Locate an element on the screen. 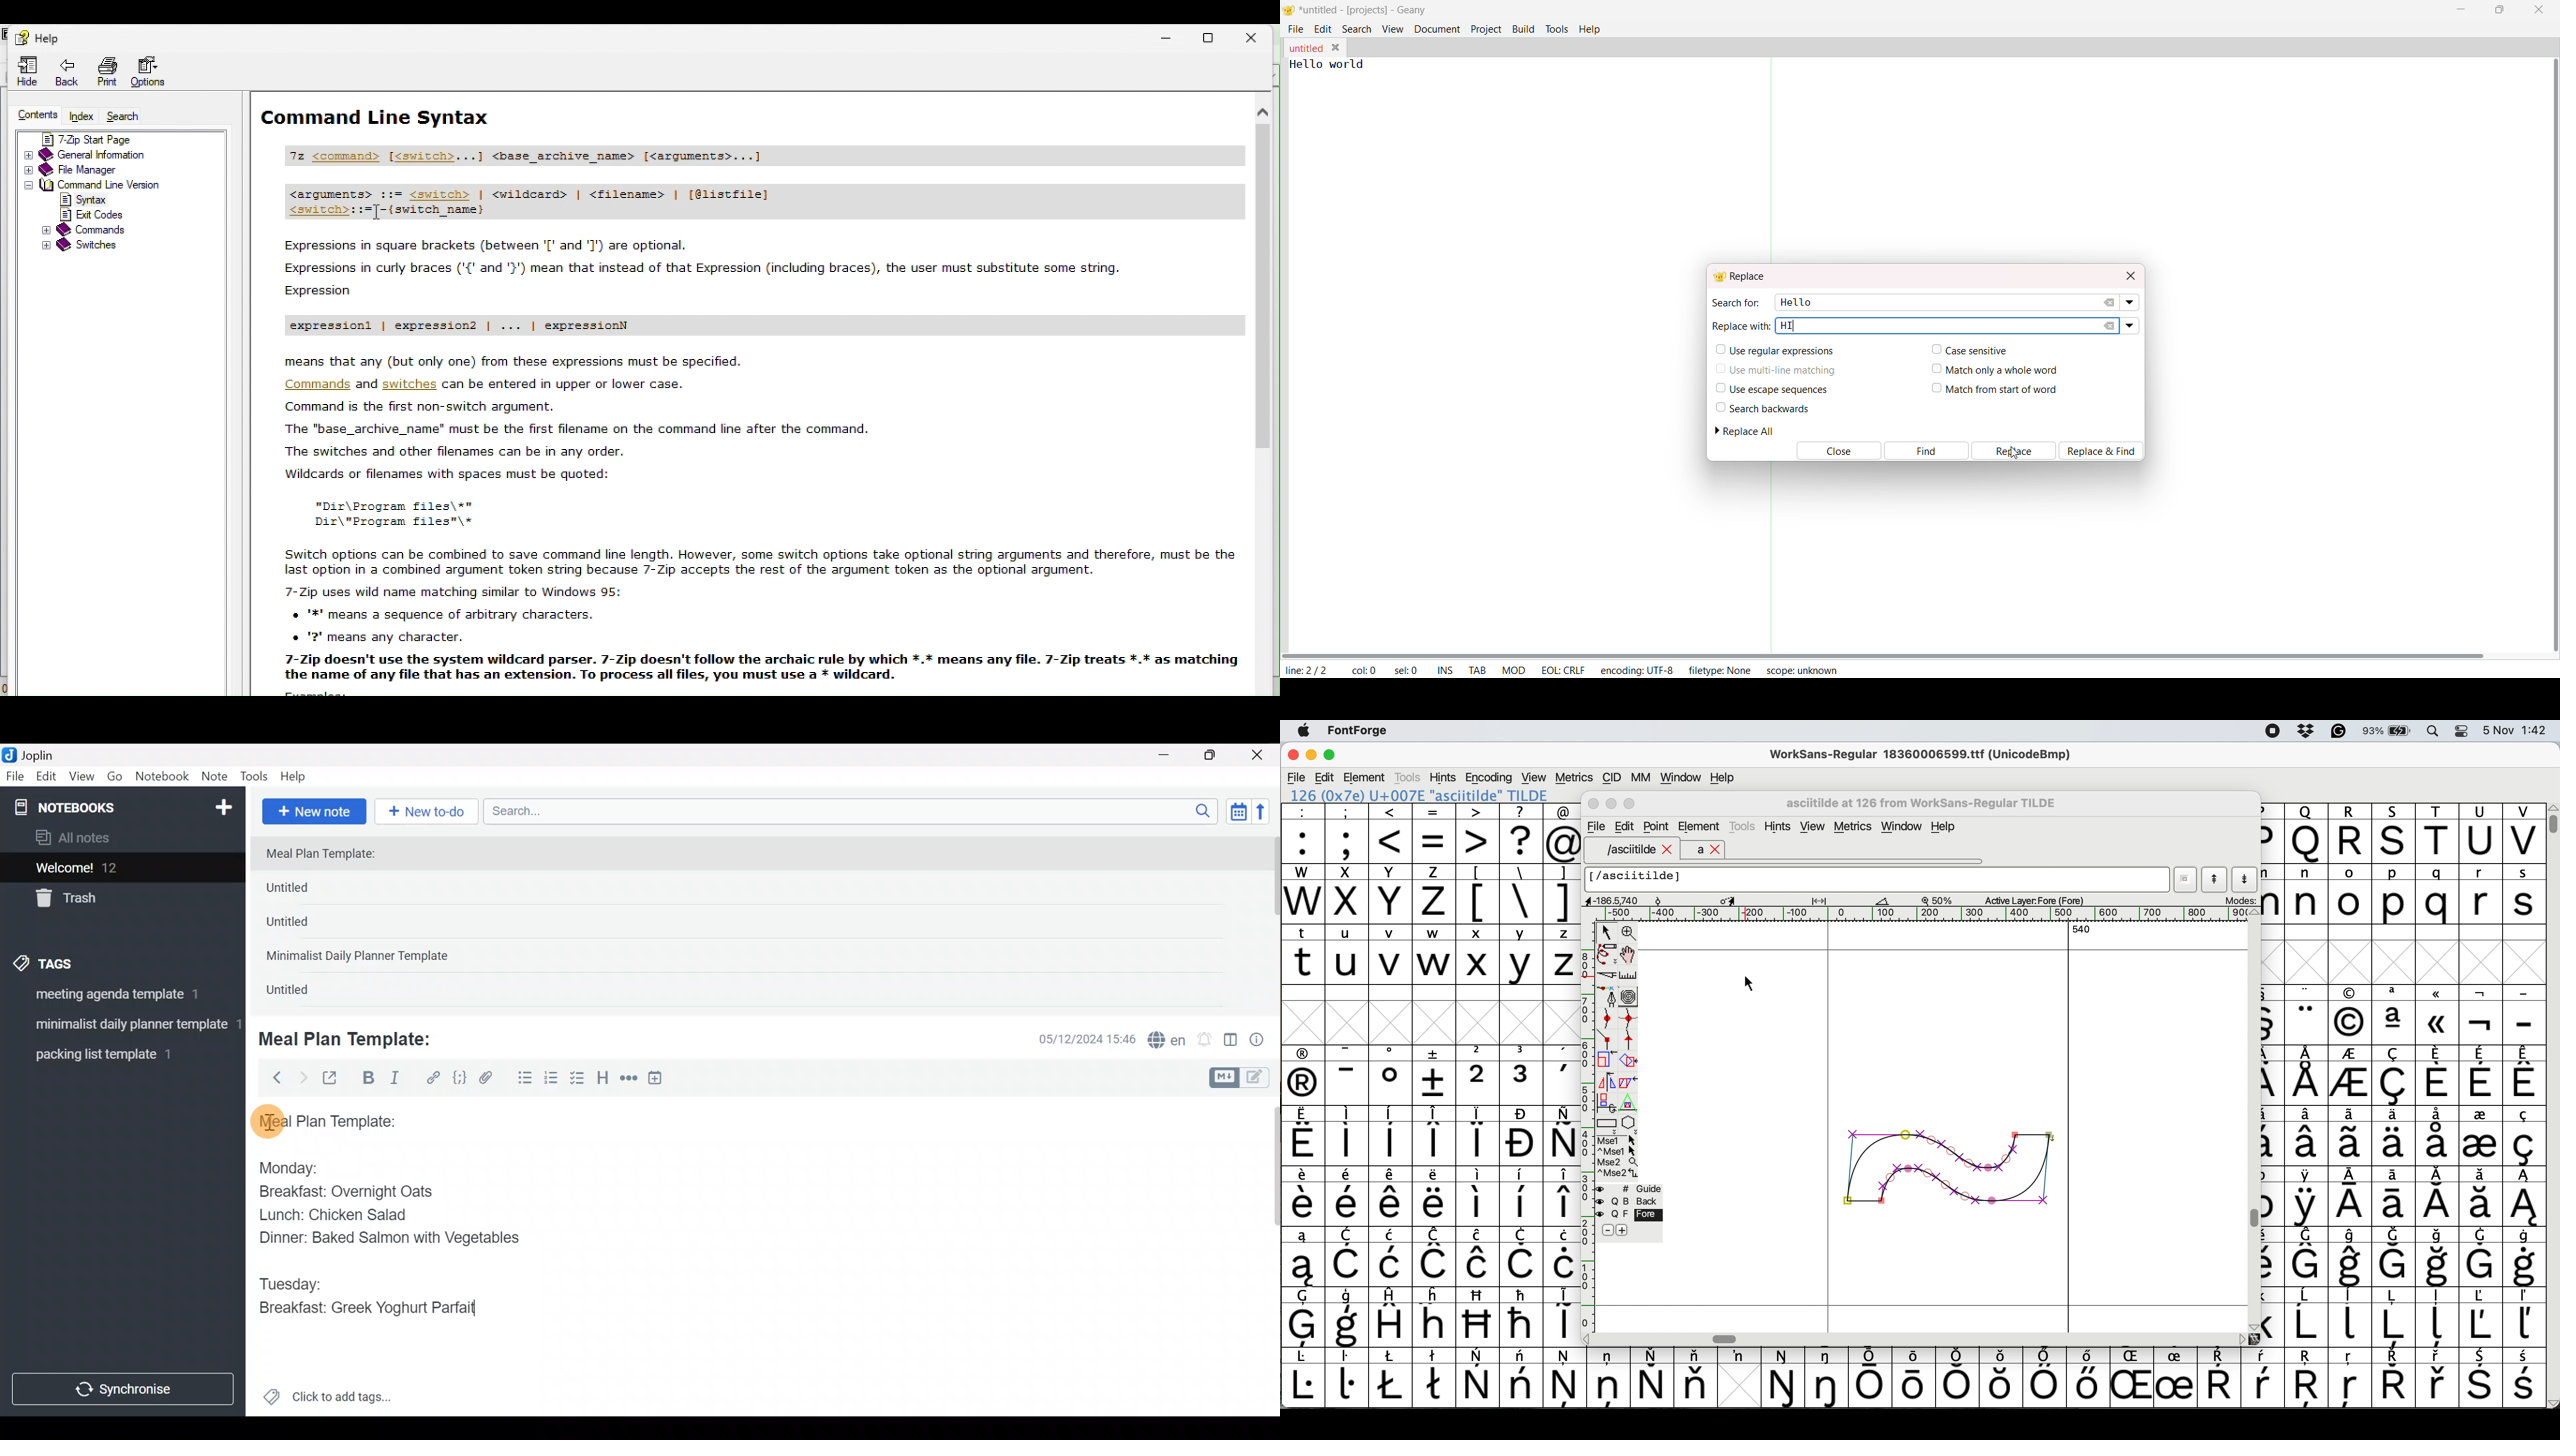 This screenshot has width=2576, height=1456.  is located at coordinates (1436, 1317).